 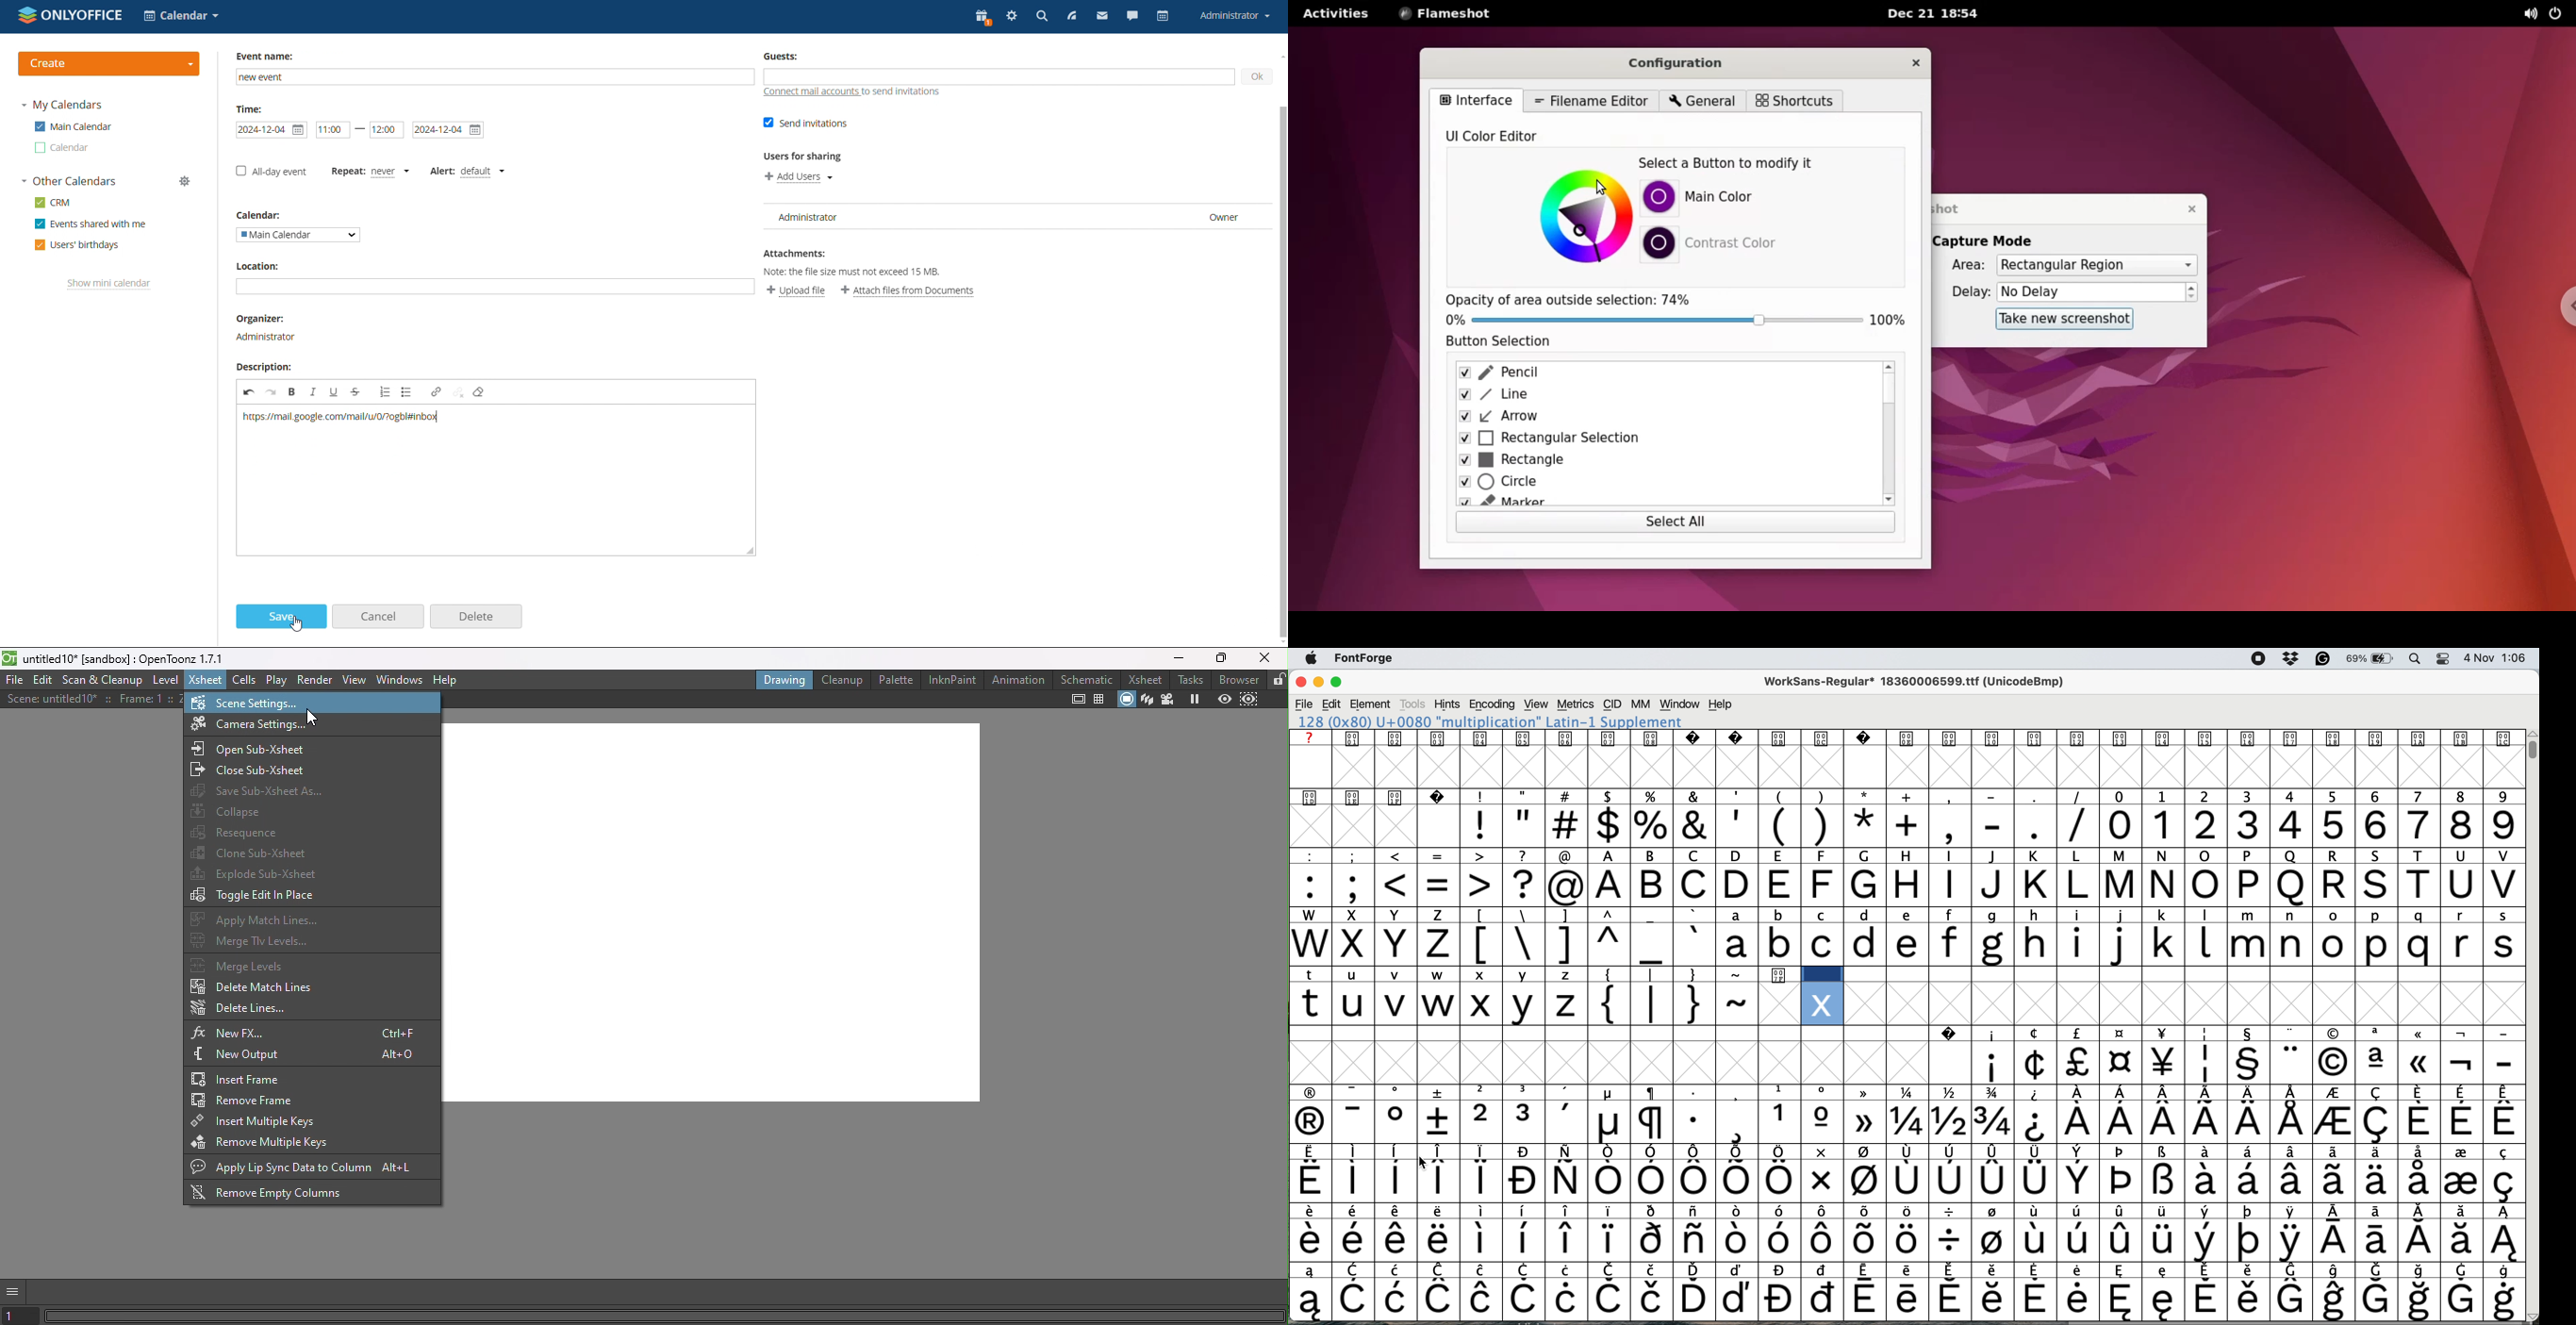 What do you see at coordinates (2255, 659) in the screenshot?
I see `screen recorder` at bounding box center [2255, 659].